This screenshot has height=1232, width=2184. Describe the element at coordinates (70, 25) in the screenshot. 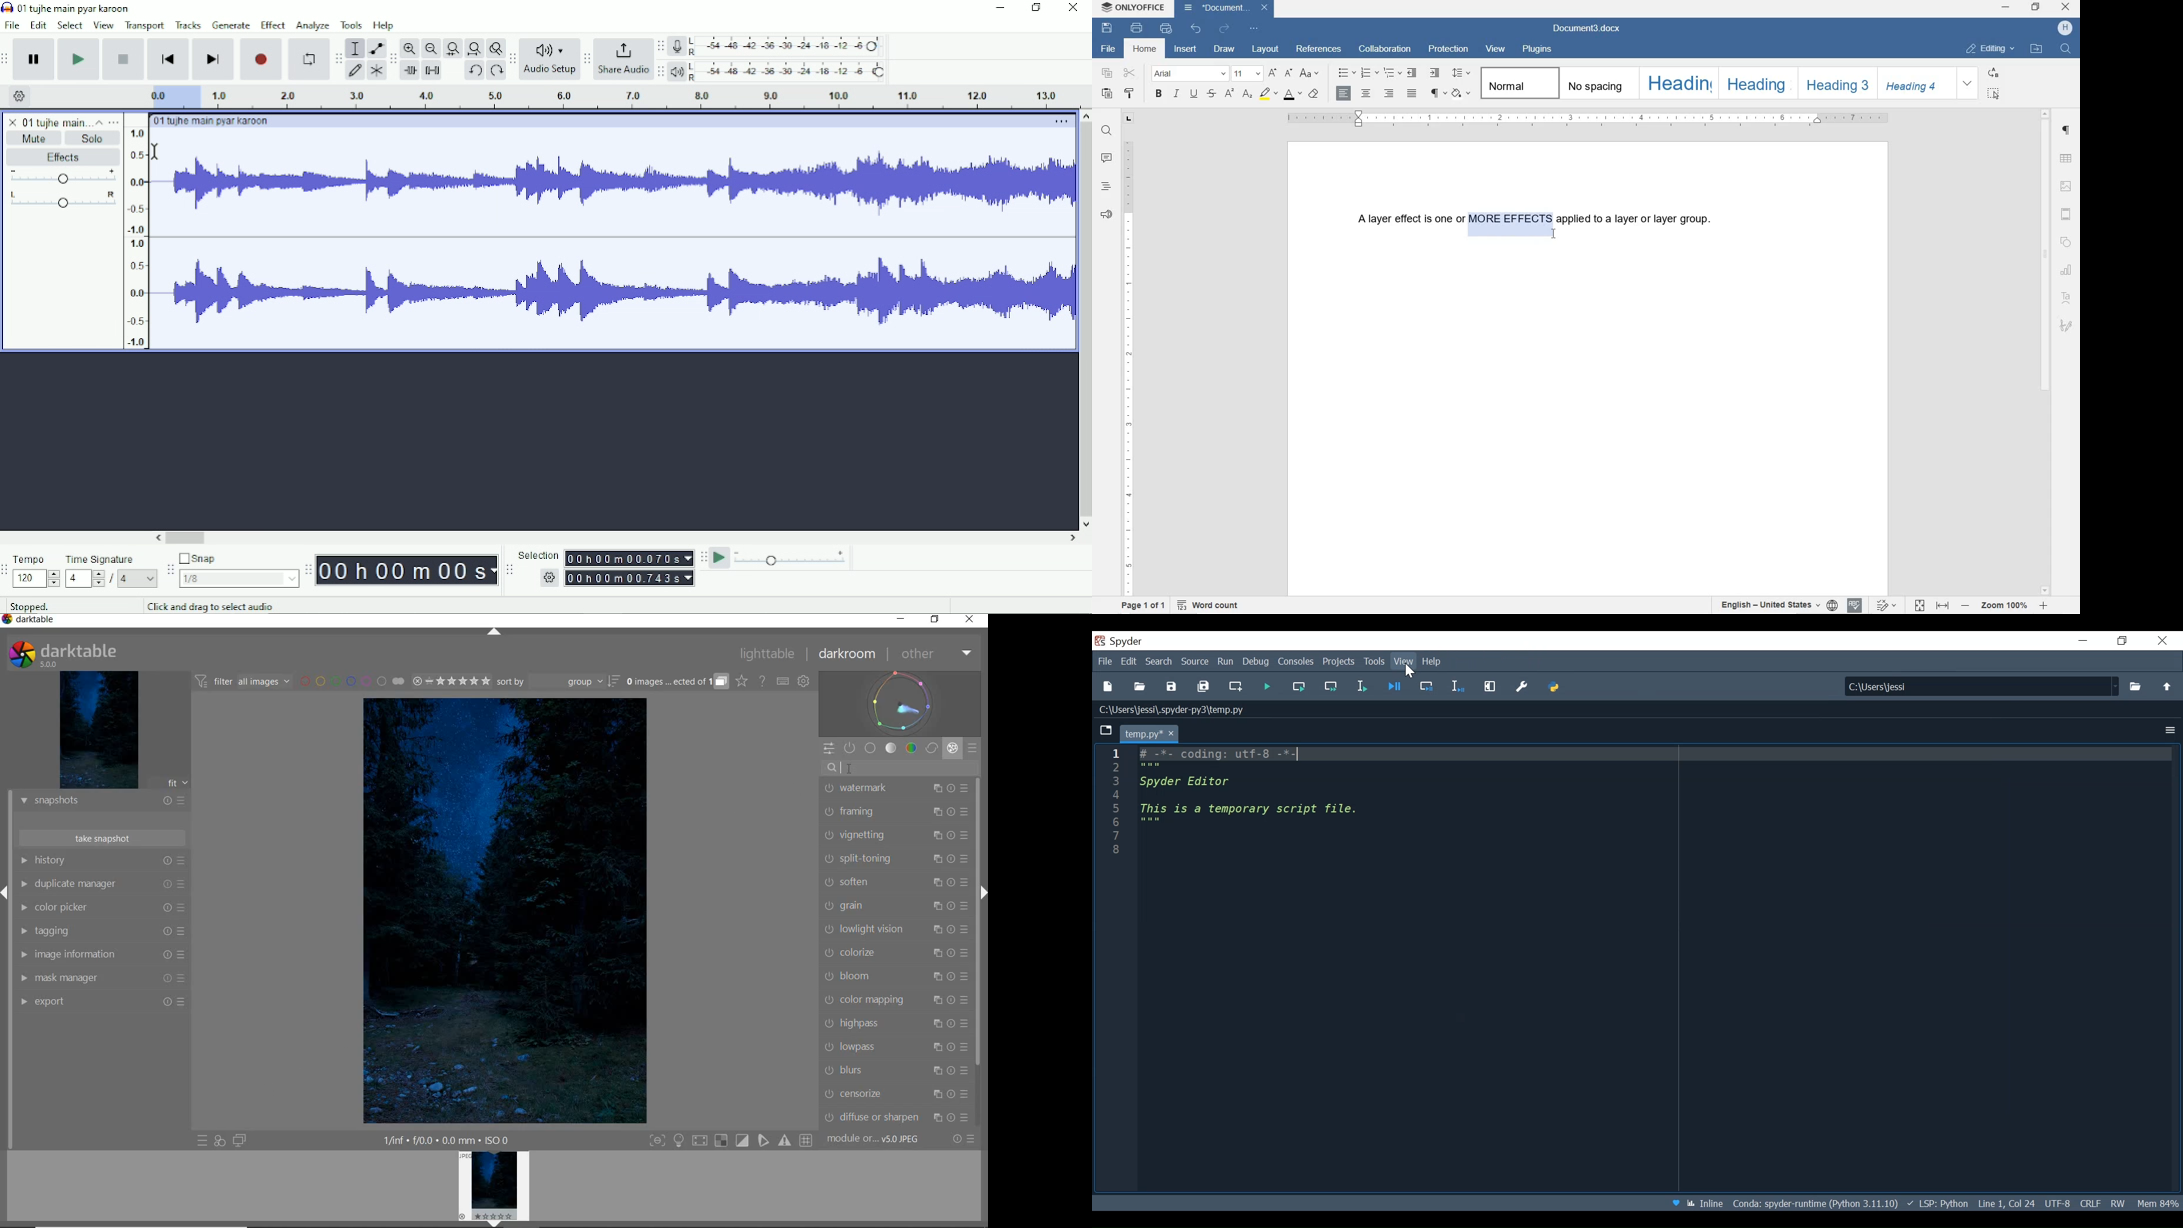

I see `Select` at that location.